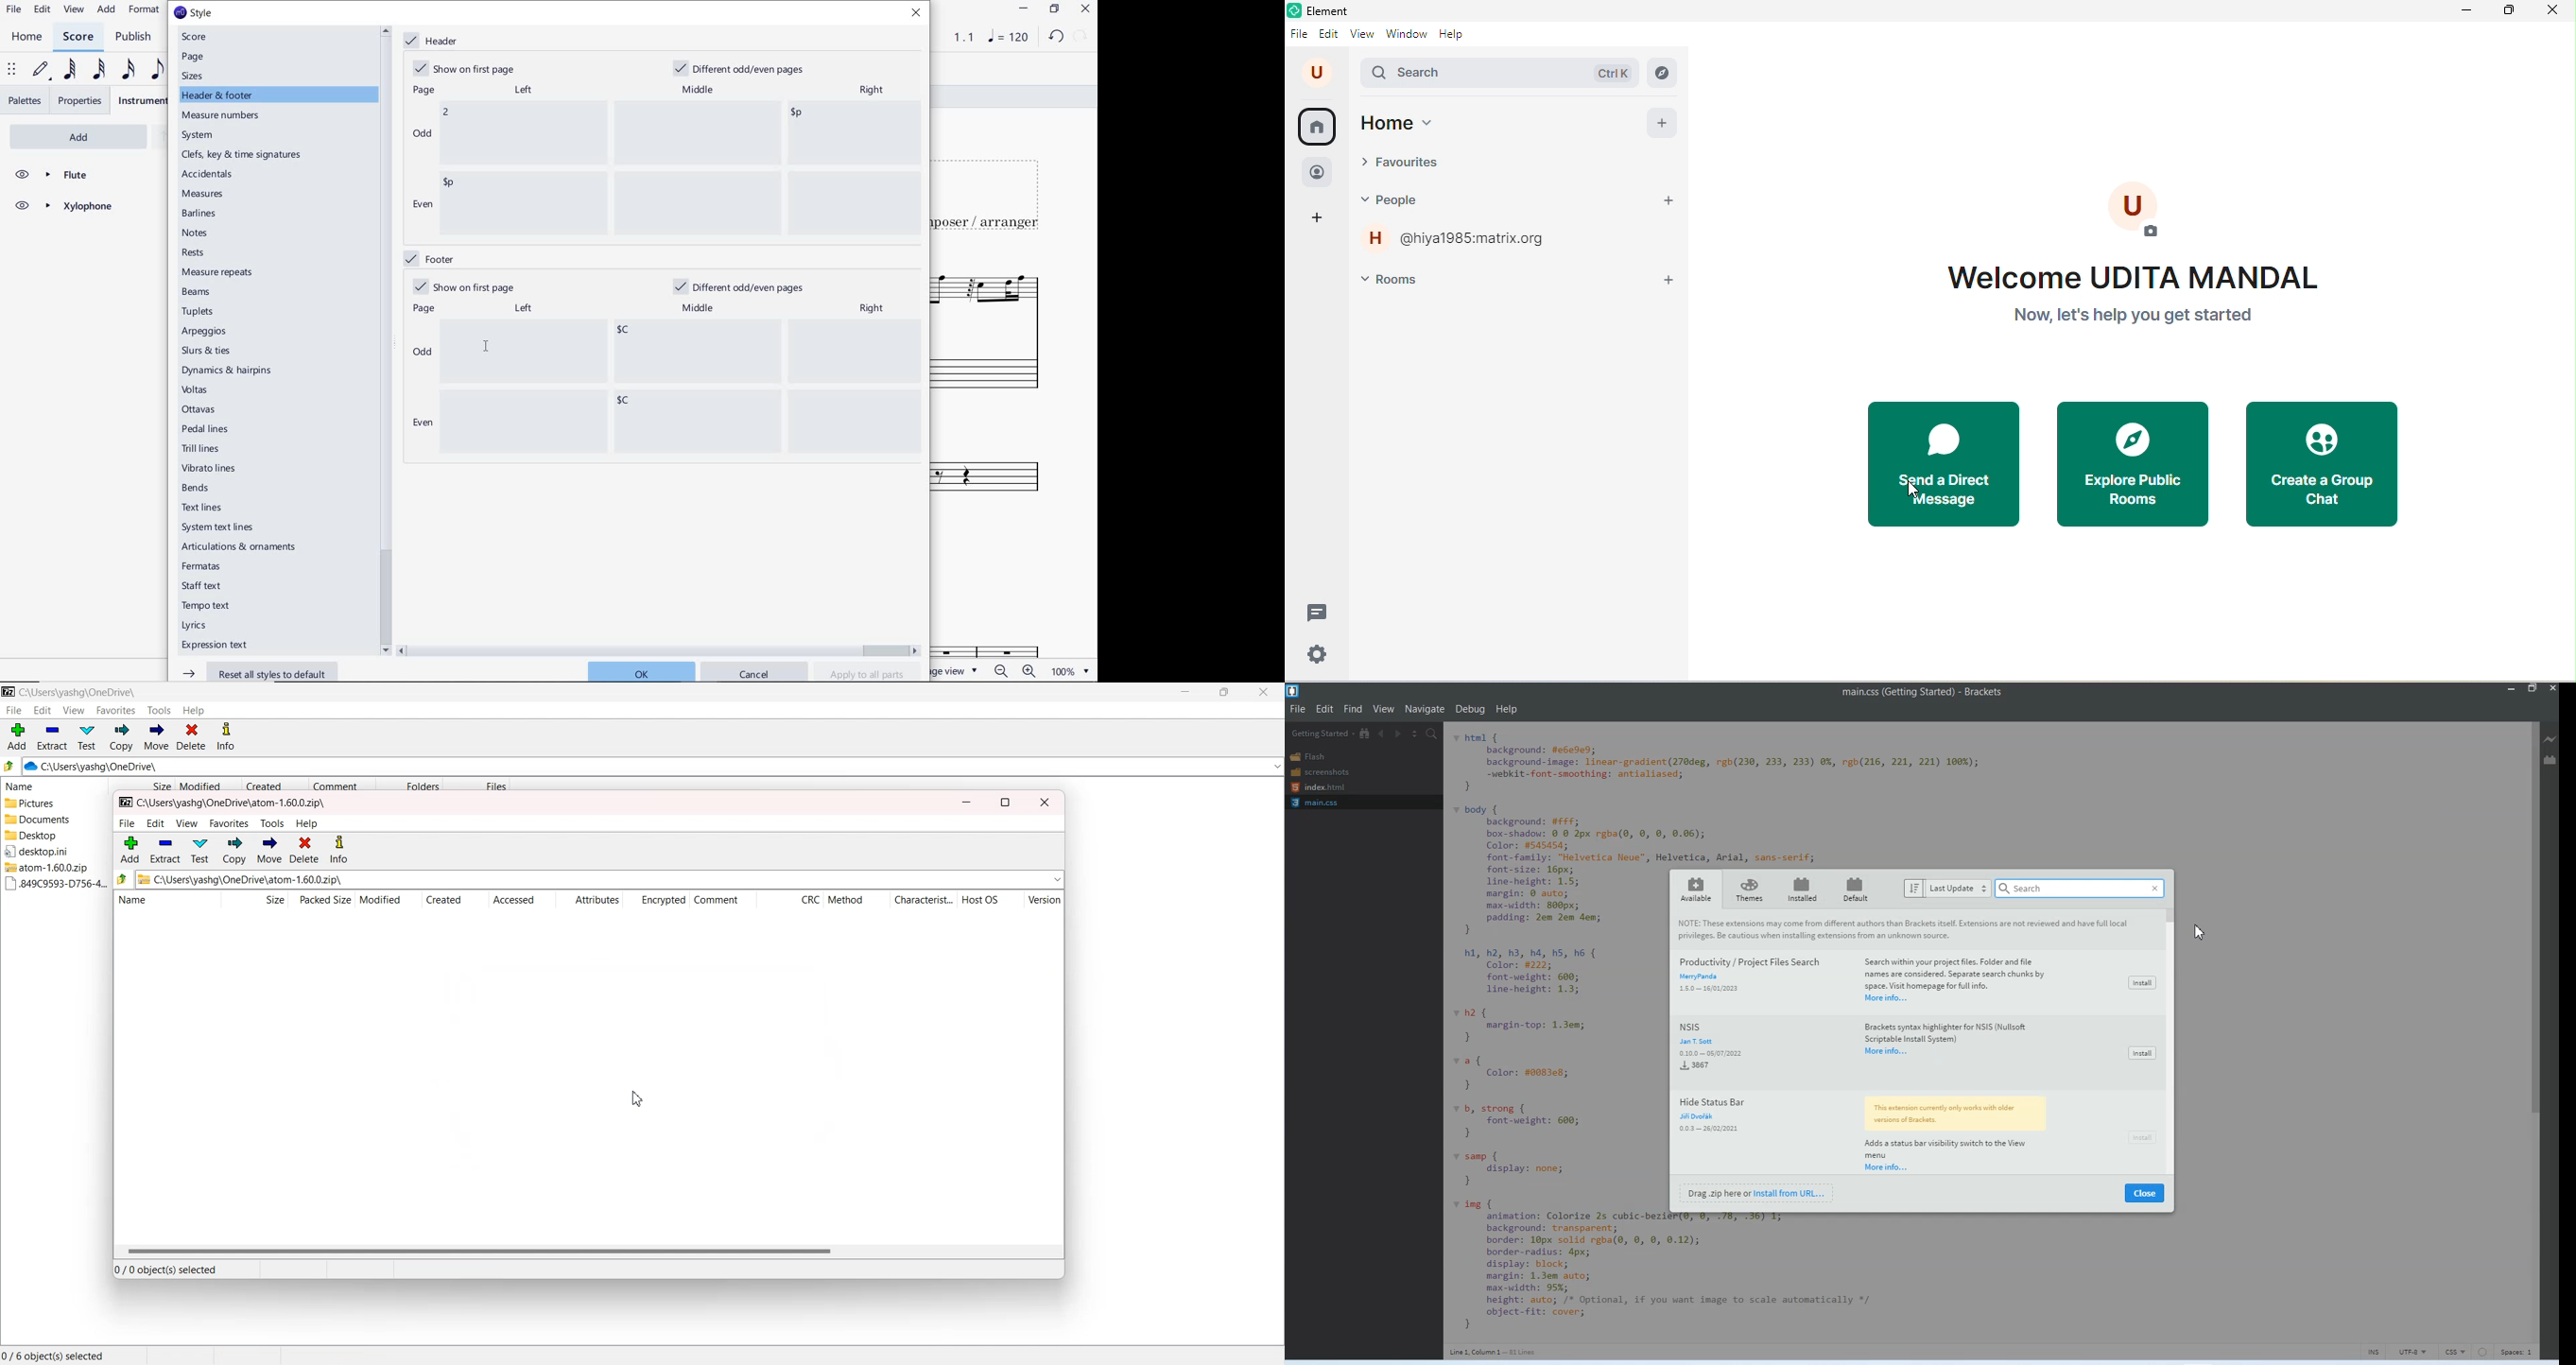 The width and height of the screenshot is (2576, 1372). Describe the element at coordinates (2518, 1352) in the screenshot. I see `Spaces 1` at that location.